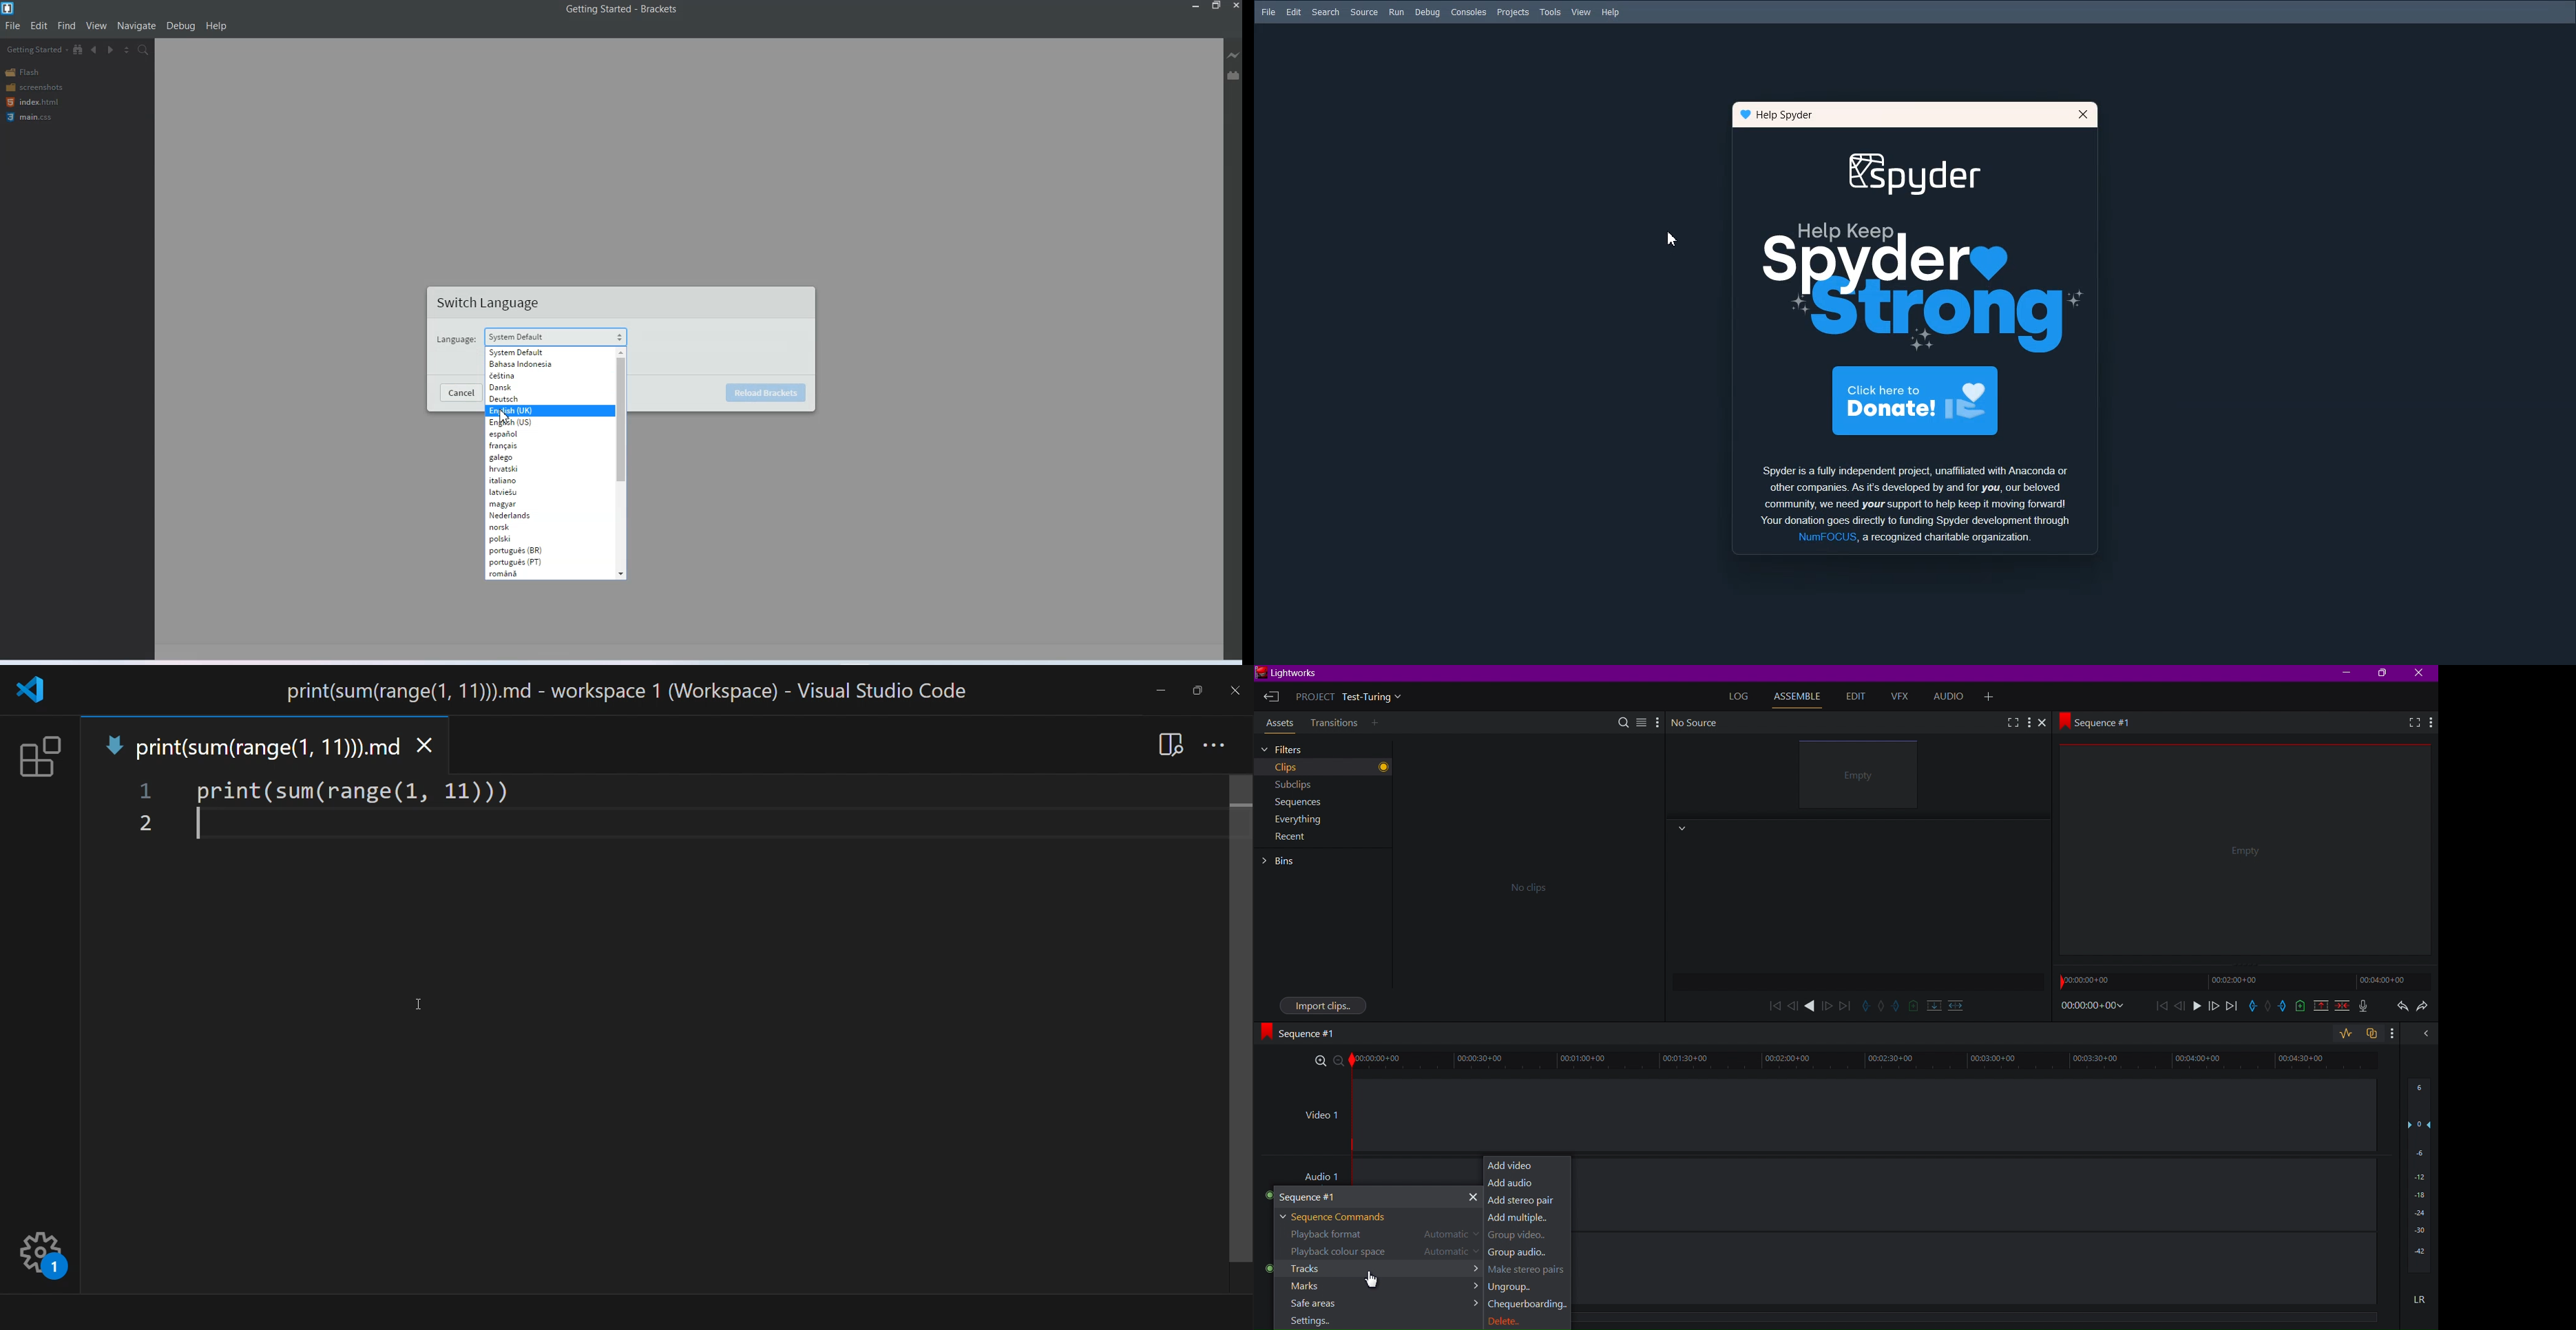  Describe the element at coordinates (621, 10) in the screenshot. I see `Getting Started - Brackets` at that location.